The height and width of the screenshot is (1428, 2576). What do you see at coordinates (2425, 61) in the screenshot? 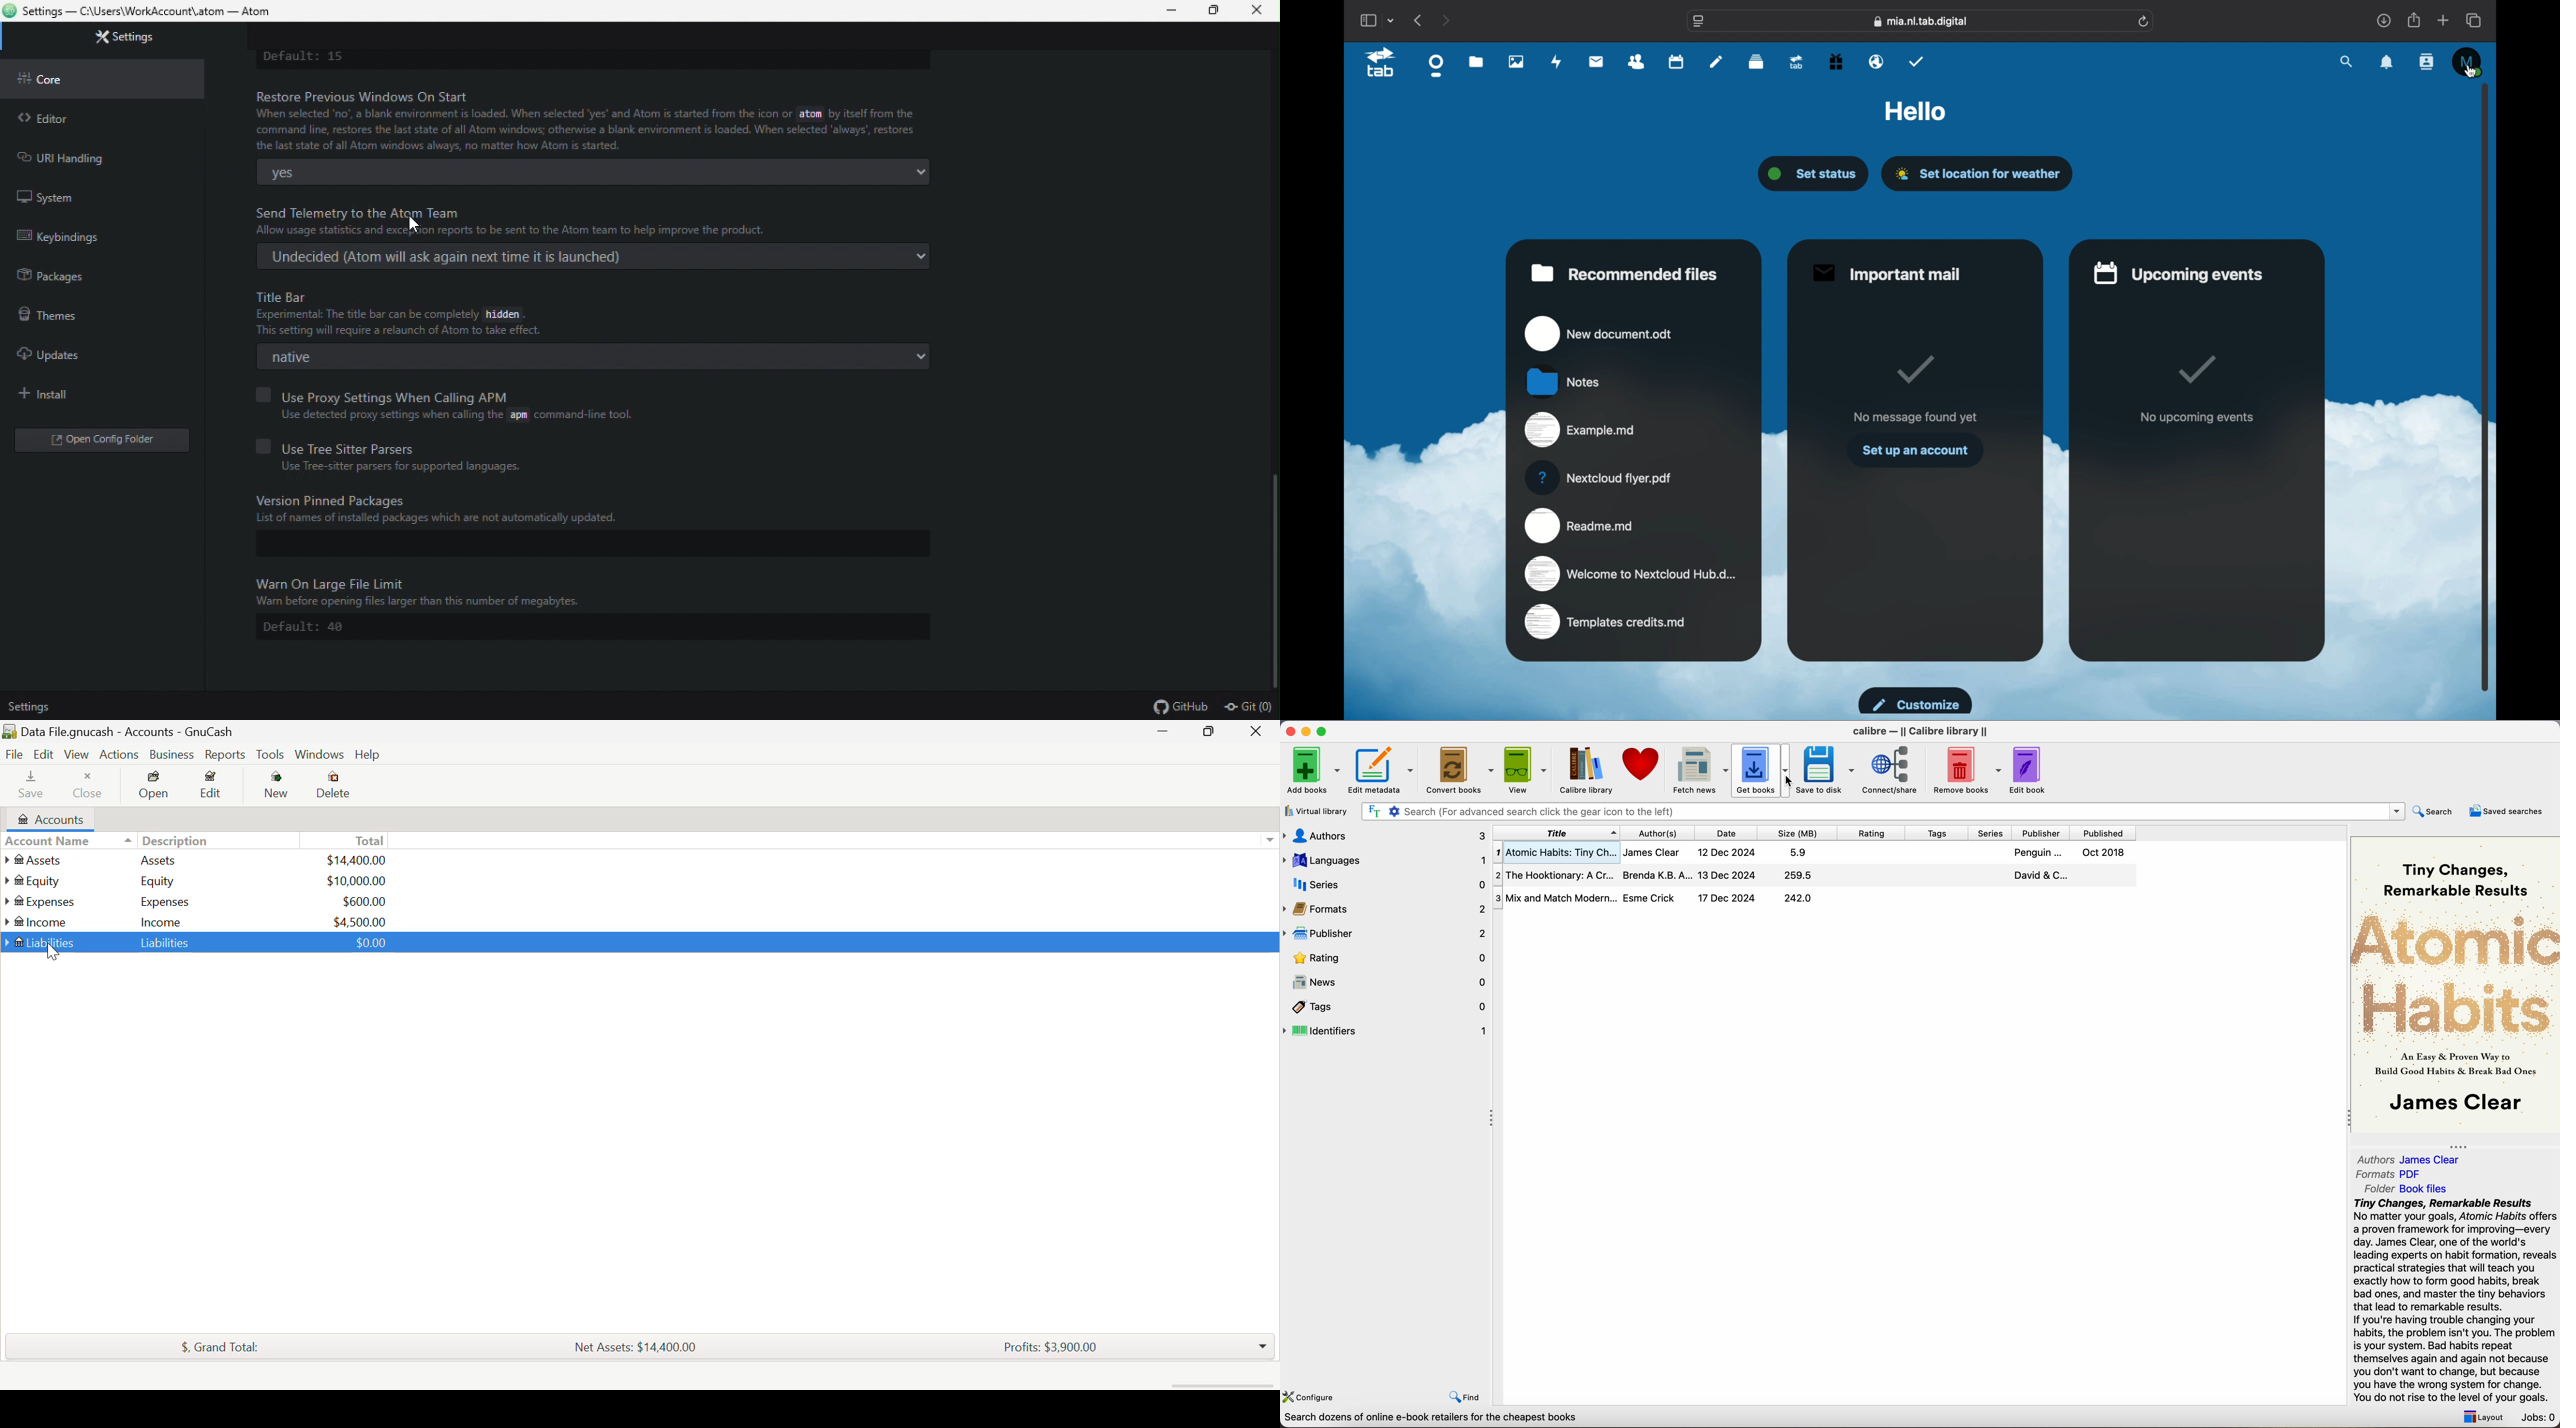
I see `contacts` at bounding box center [2425, 61].